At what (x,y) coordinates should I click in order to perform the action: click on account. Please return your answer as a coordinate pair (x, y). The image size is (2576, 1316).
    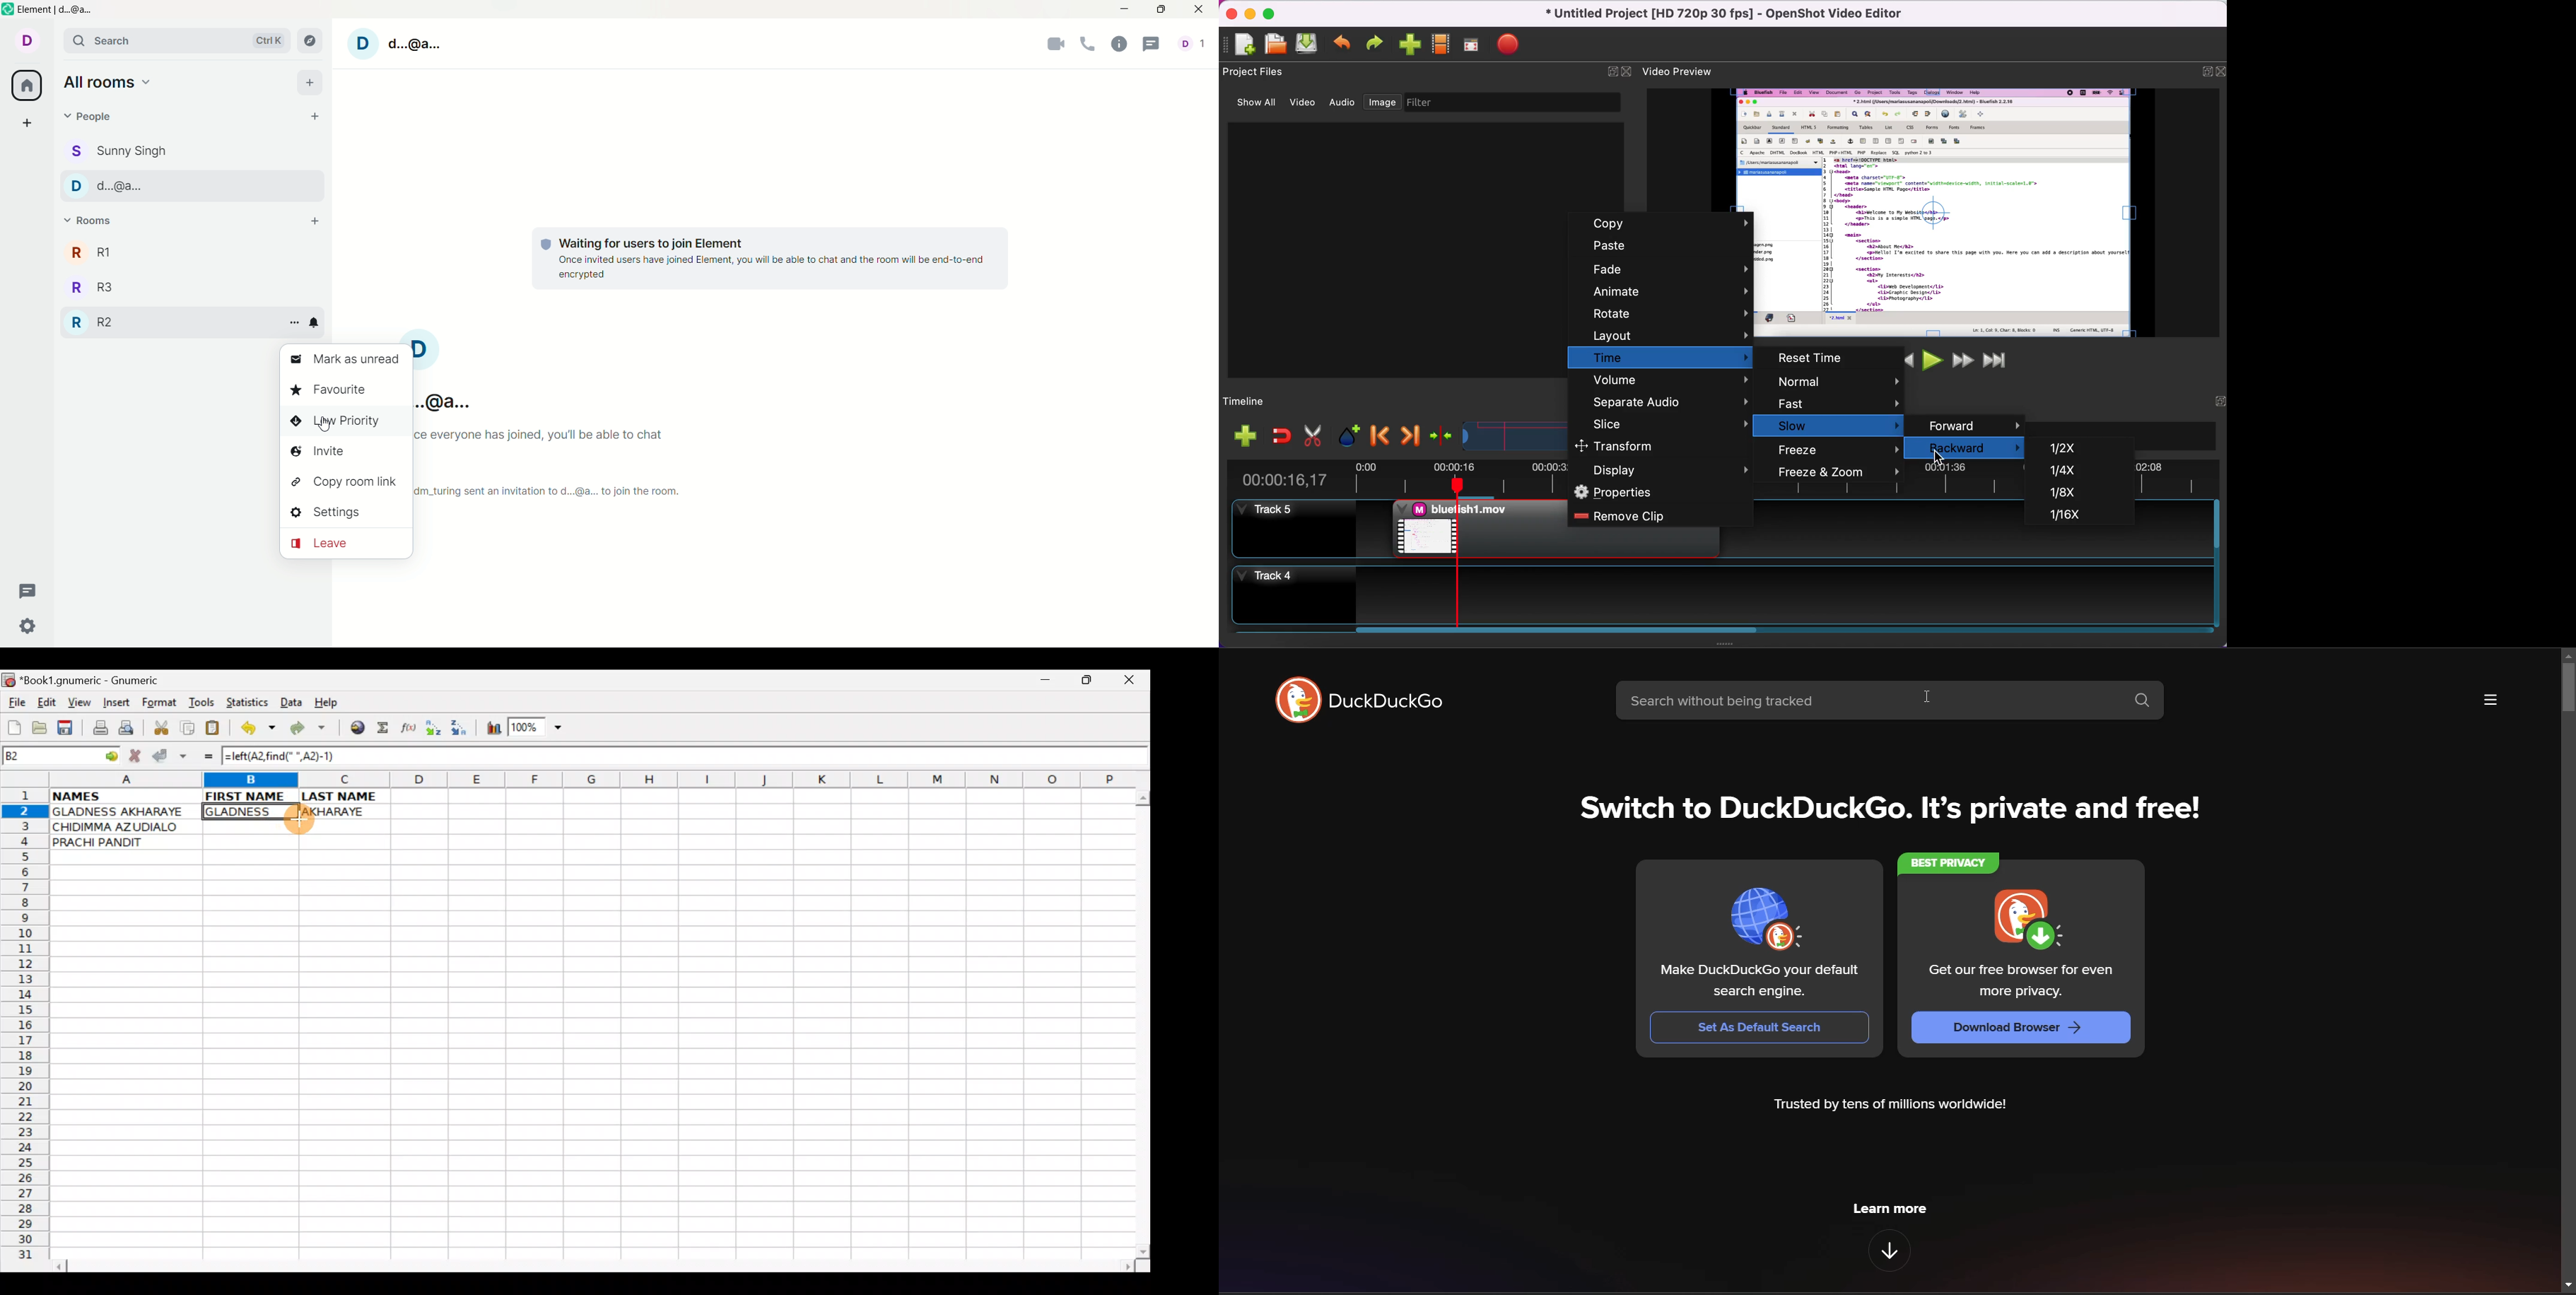
    Looking at the image, I should click on (397, 43).